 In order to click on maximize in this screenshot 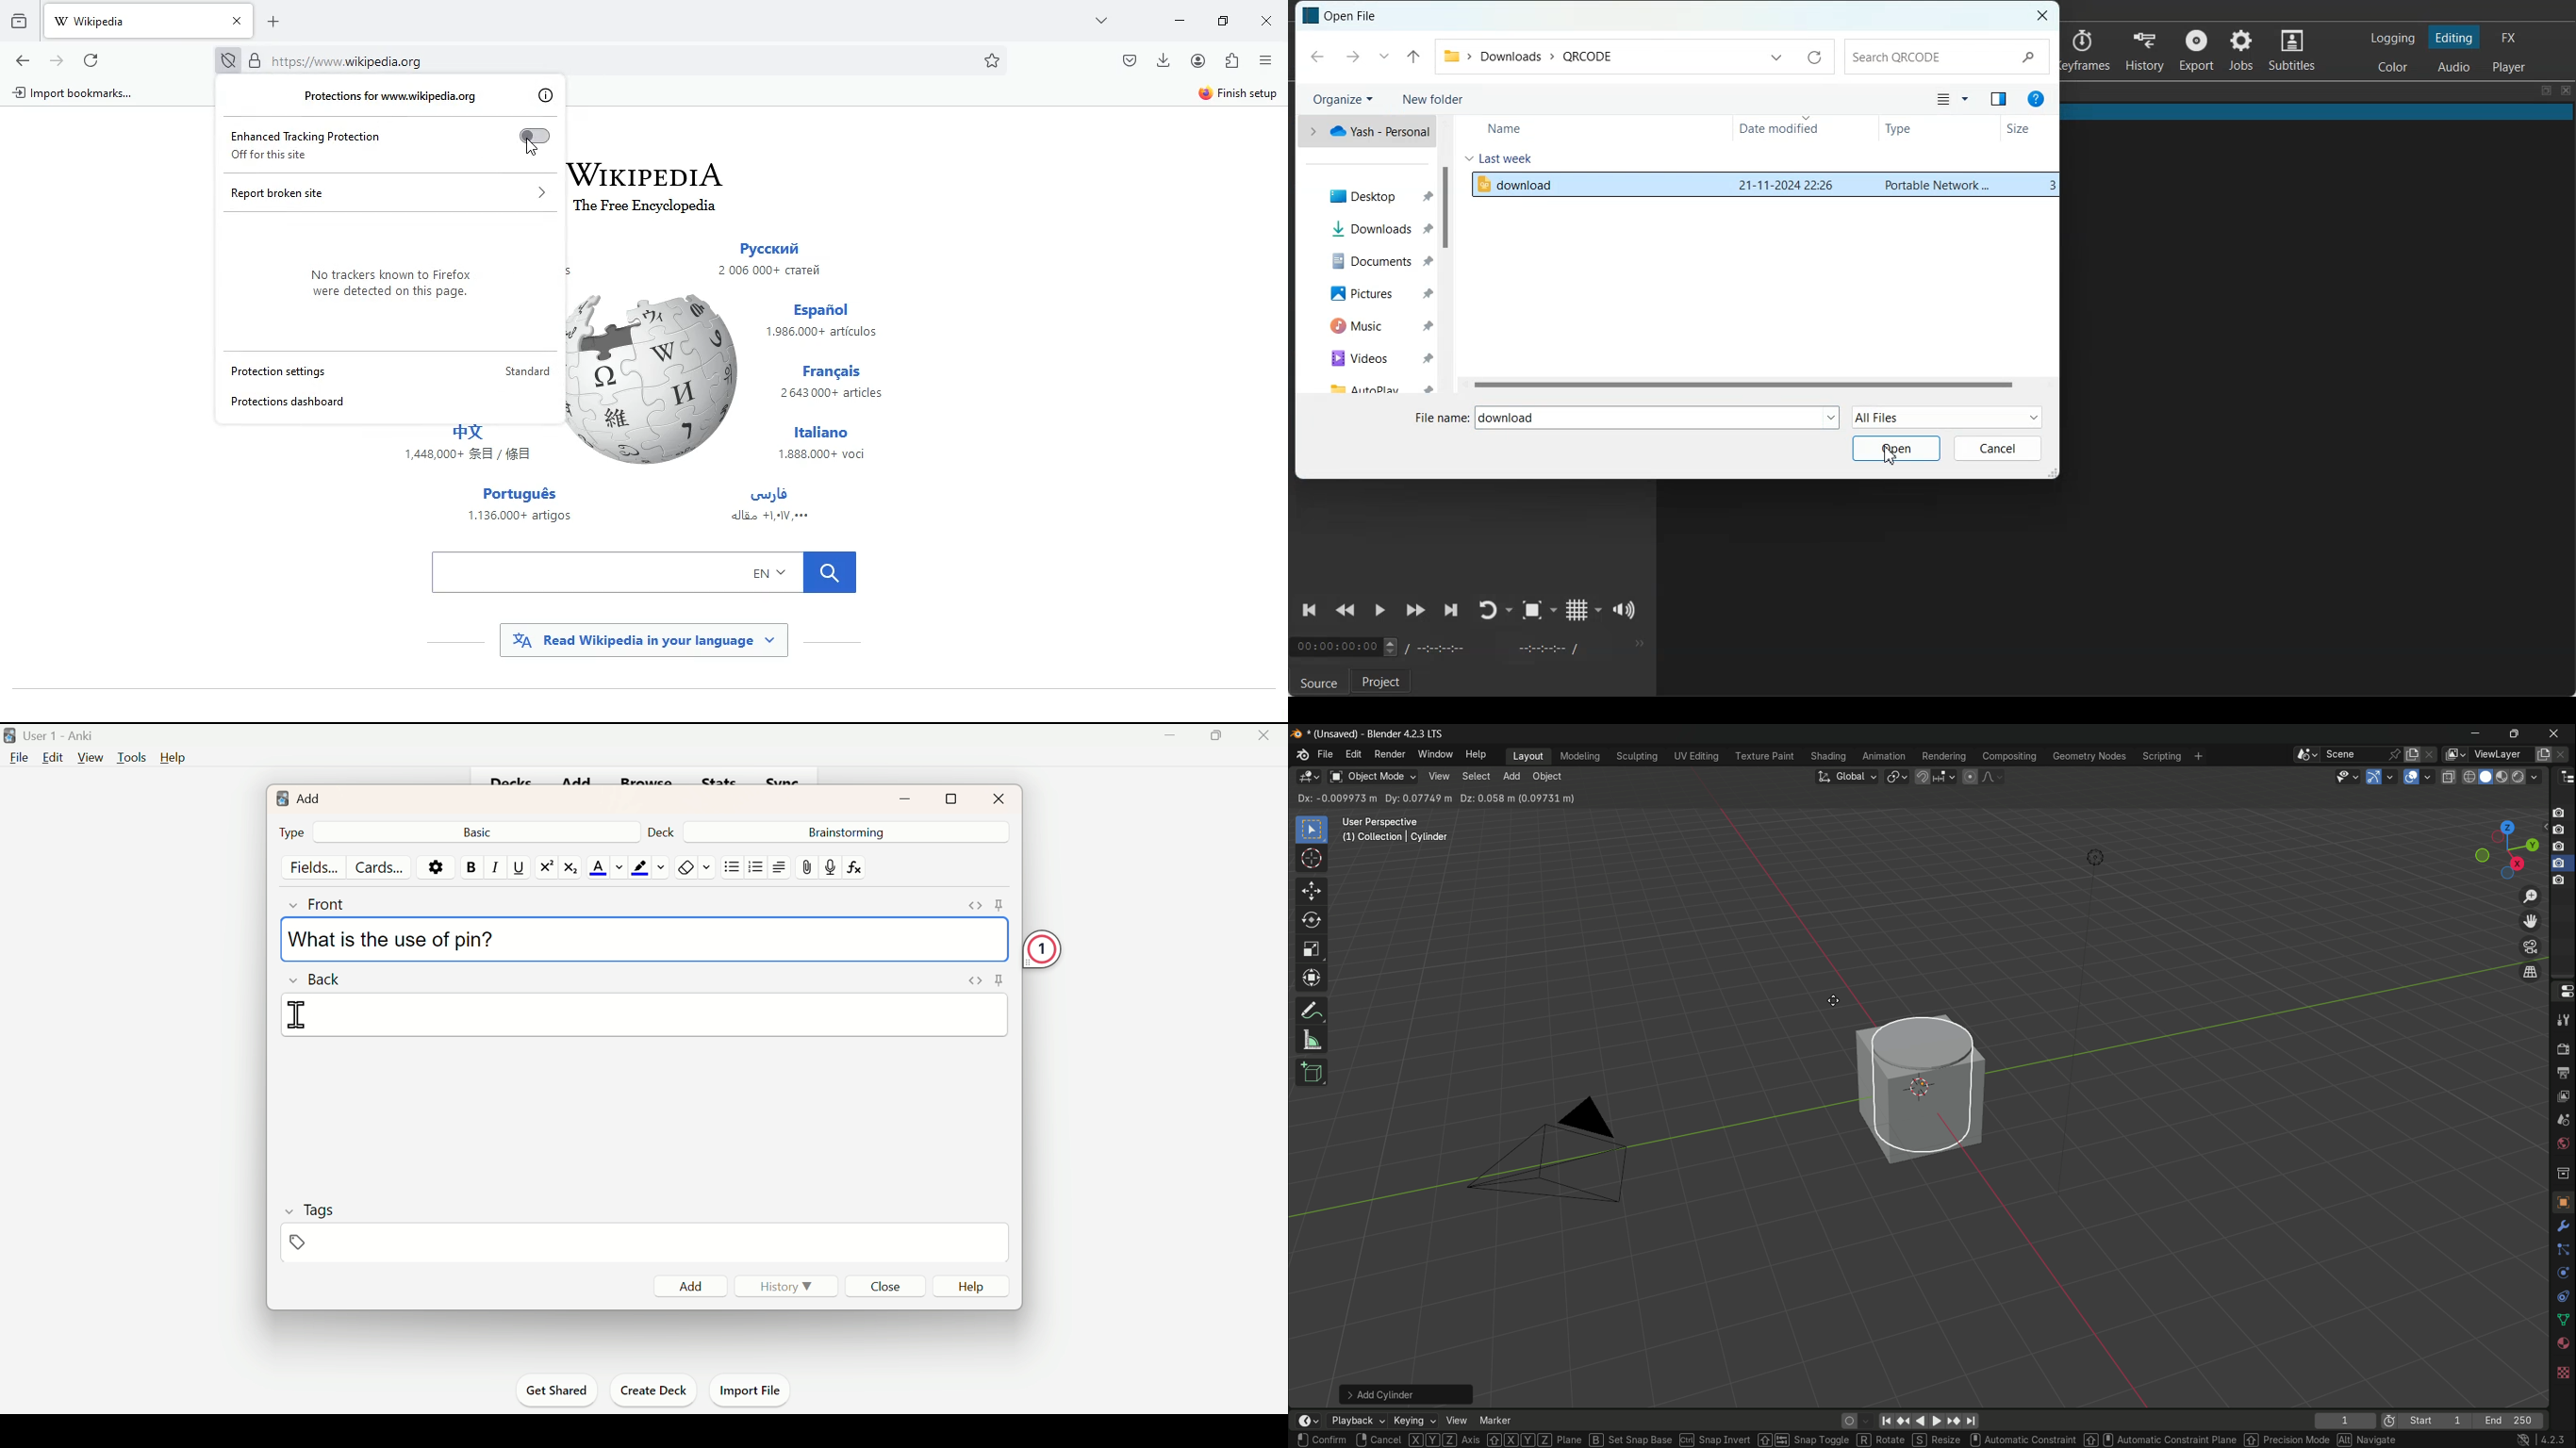, I will do `click(1222, 21)`.